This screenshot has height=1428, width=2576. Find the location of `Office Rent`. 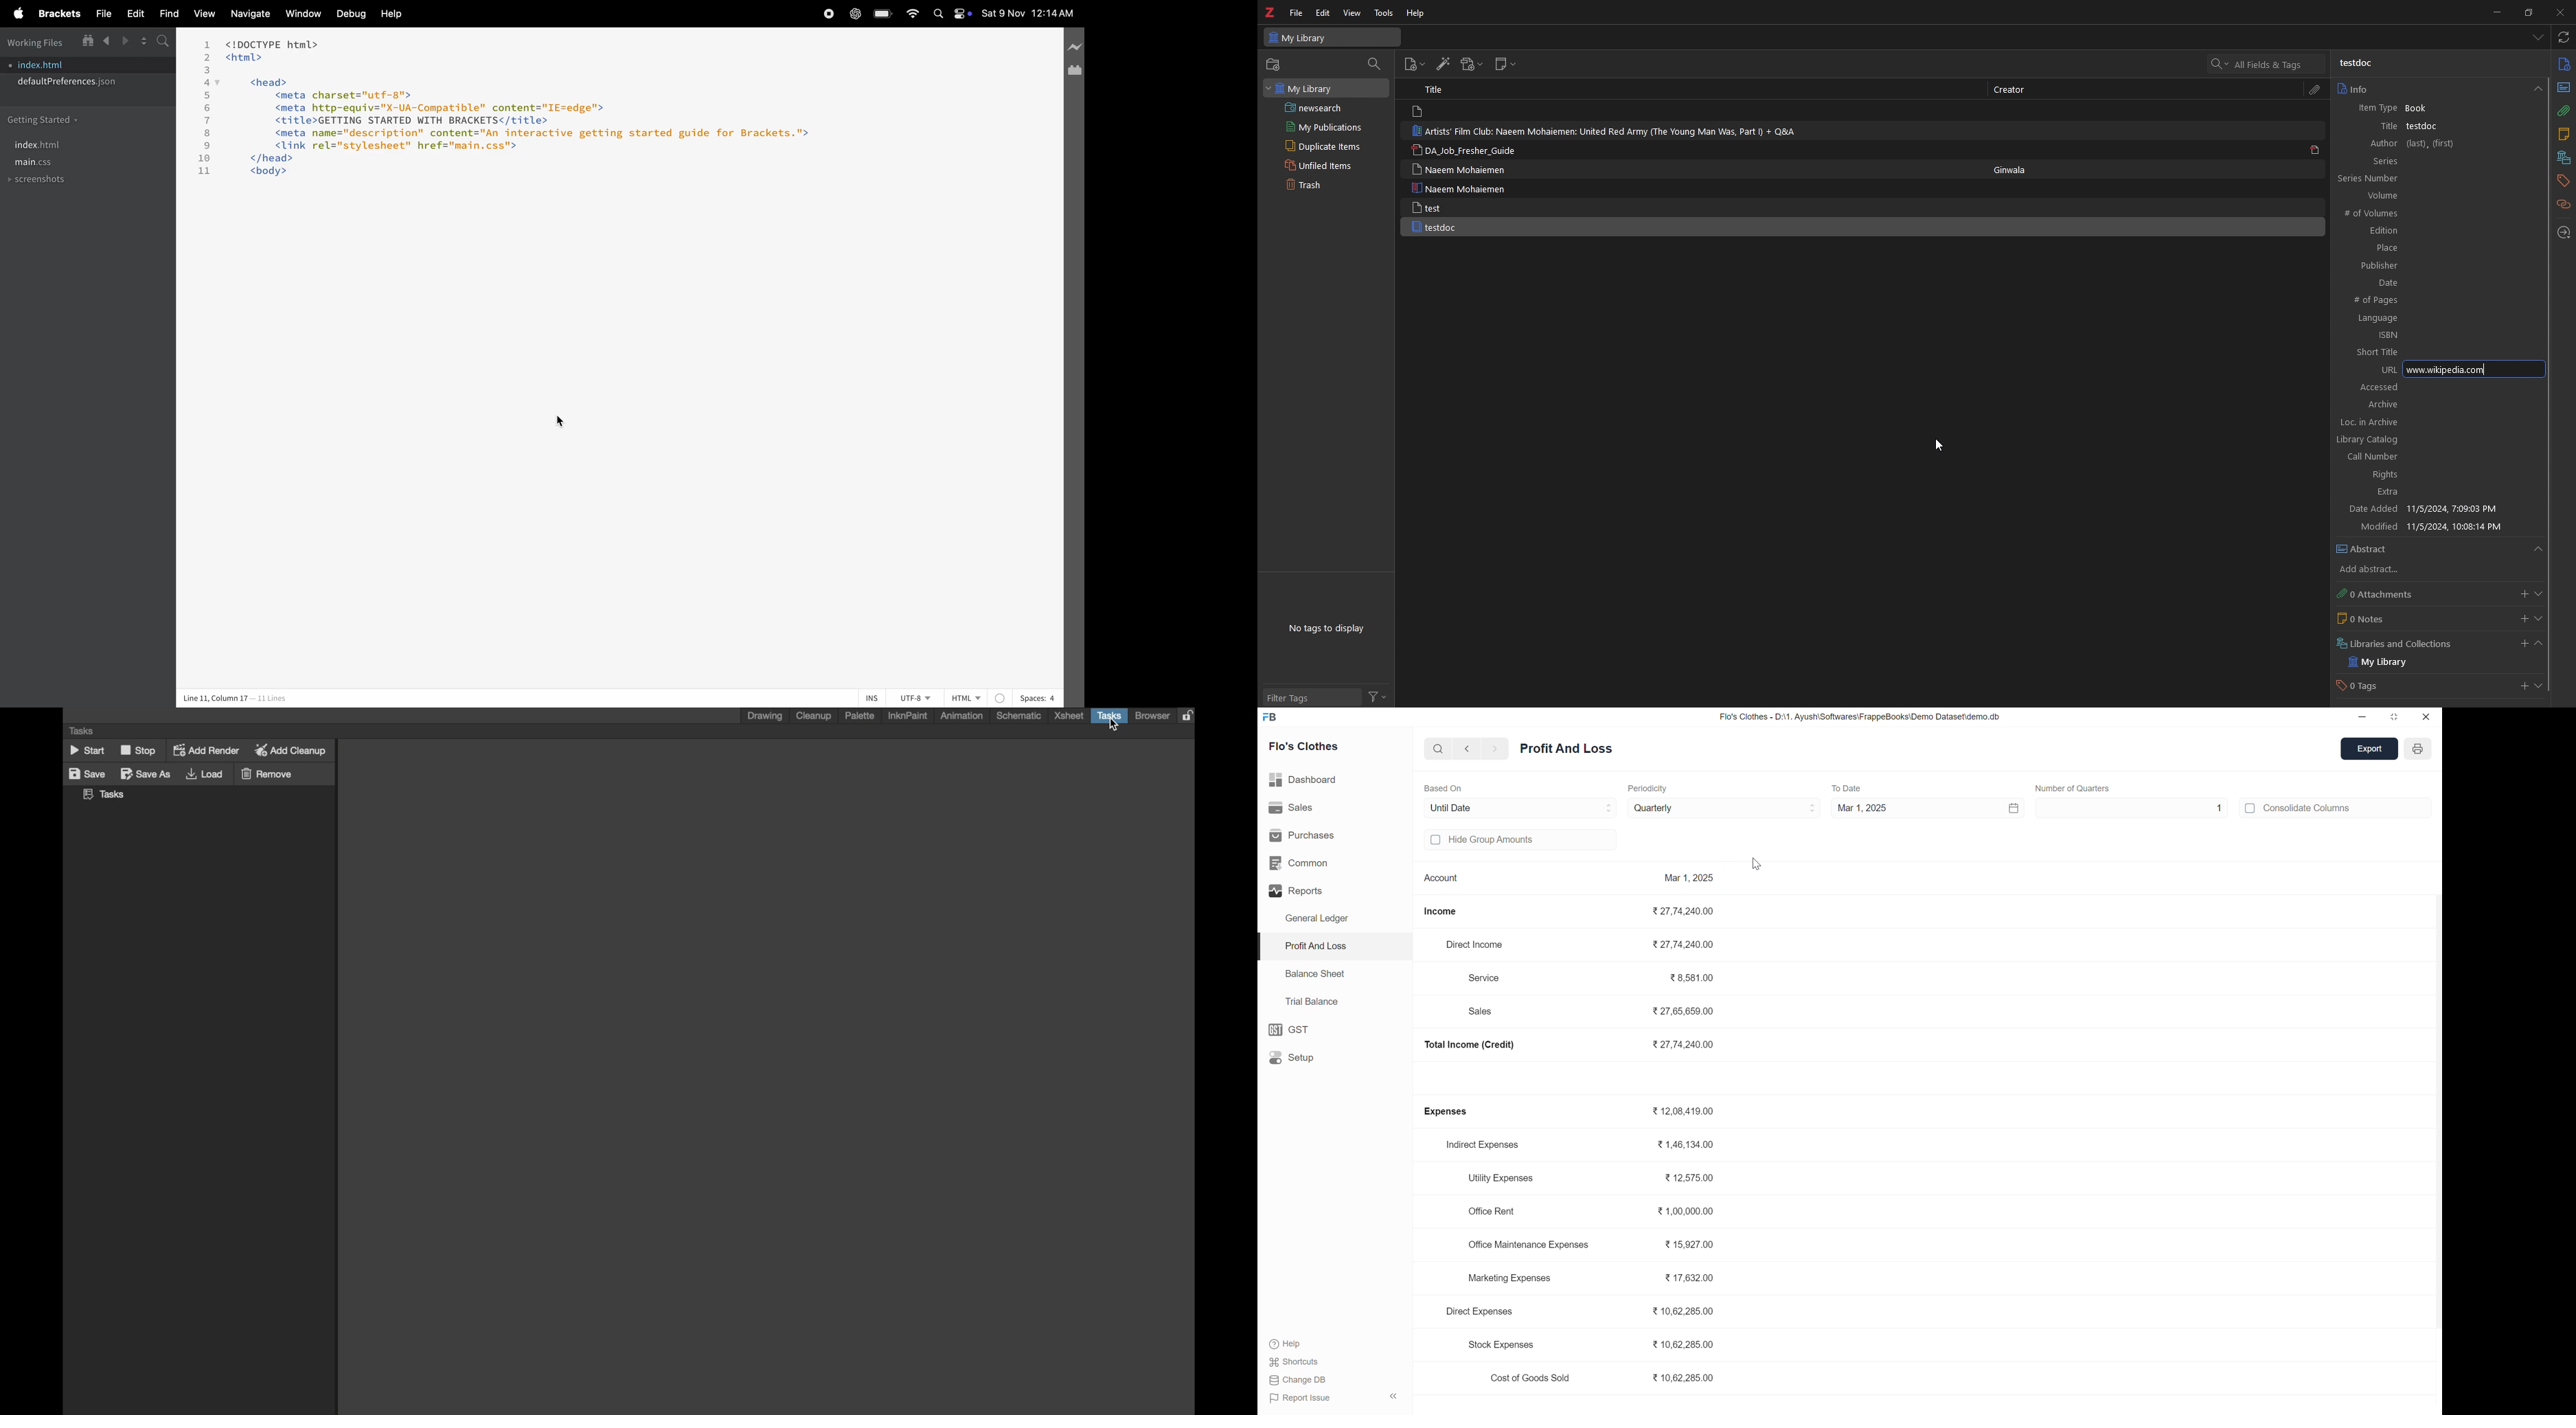

Office Rent is located at coordinates (1494, 1211).